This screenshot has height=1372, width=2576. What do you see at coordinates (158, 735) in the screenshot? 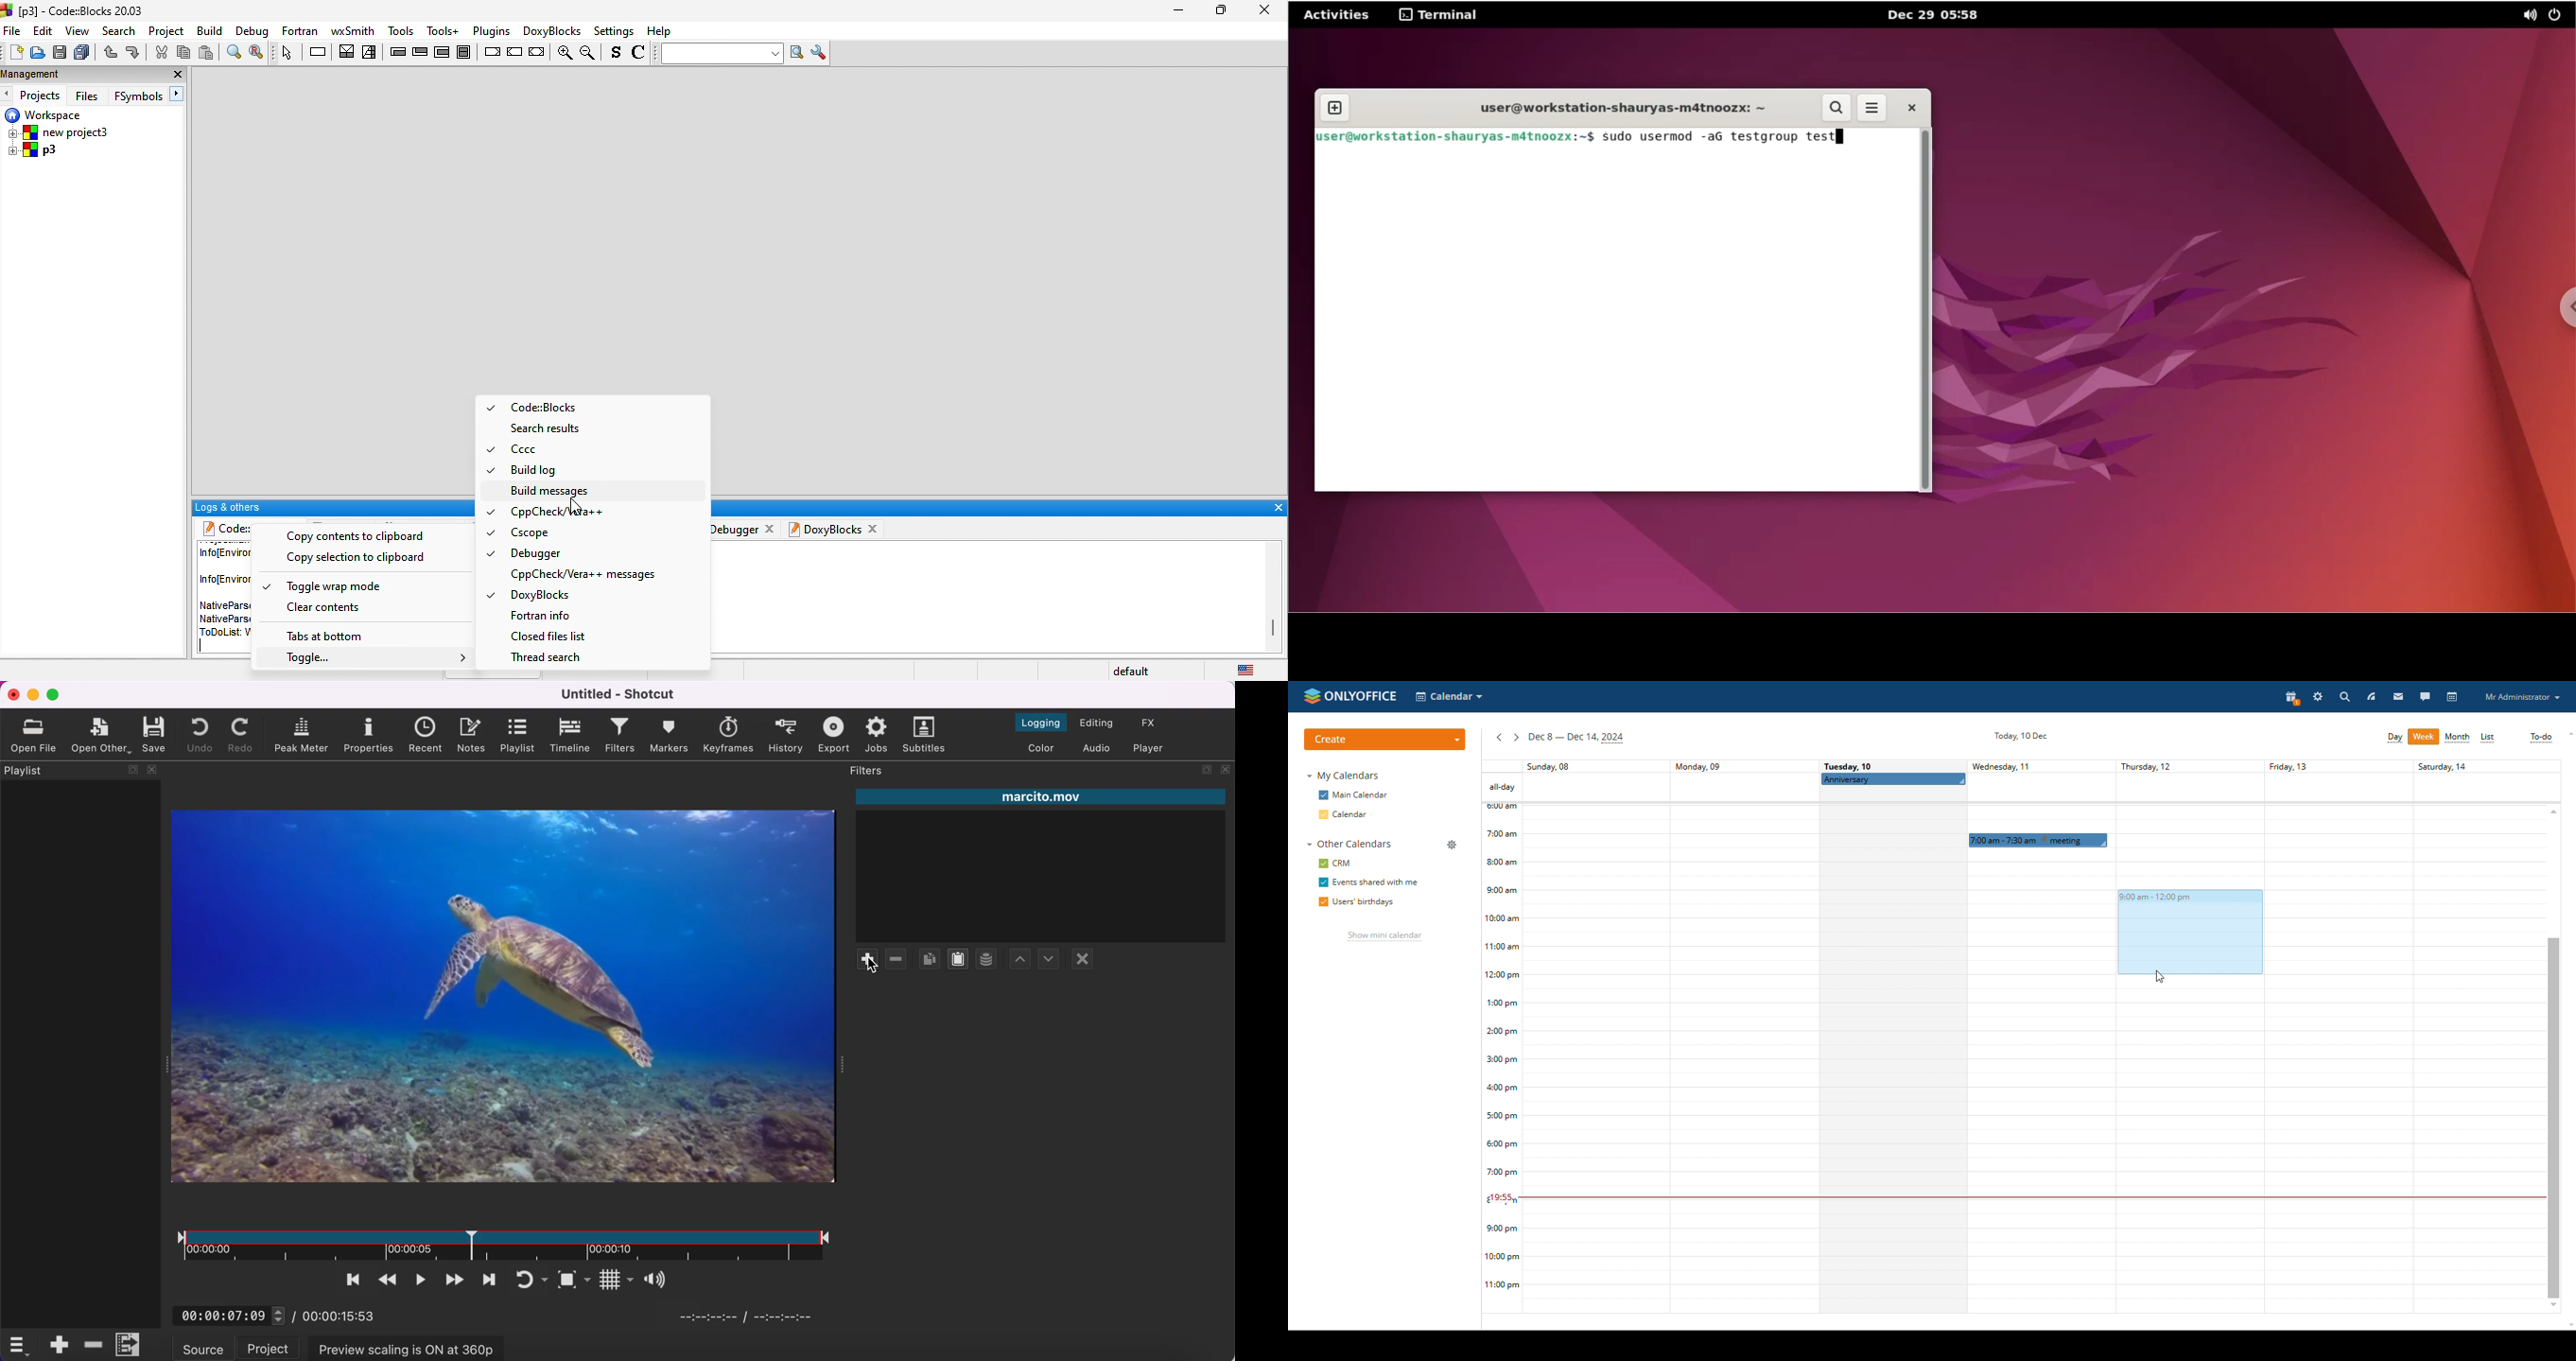
I see `save` at bounding box center [158, 735].